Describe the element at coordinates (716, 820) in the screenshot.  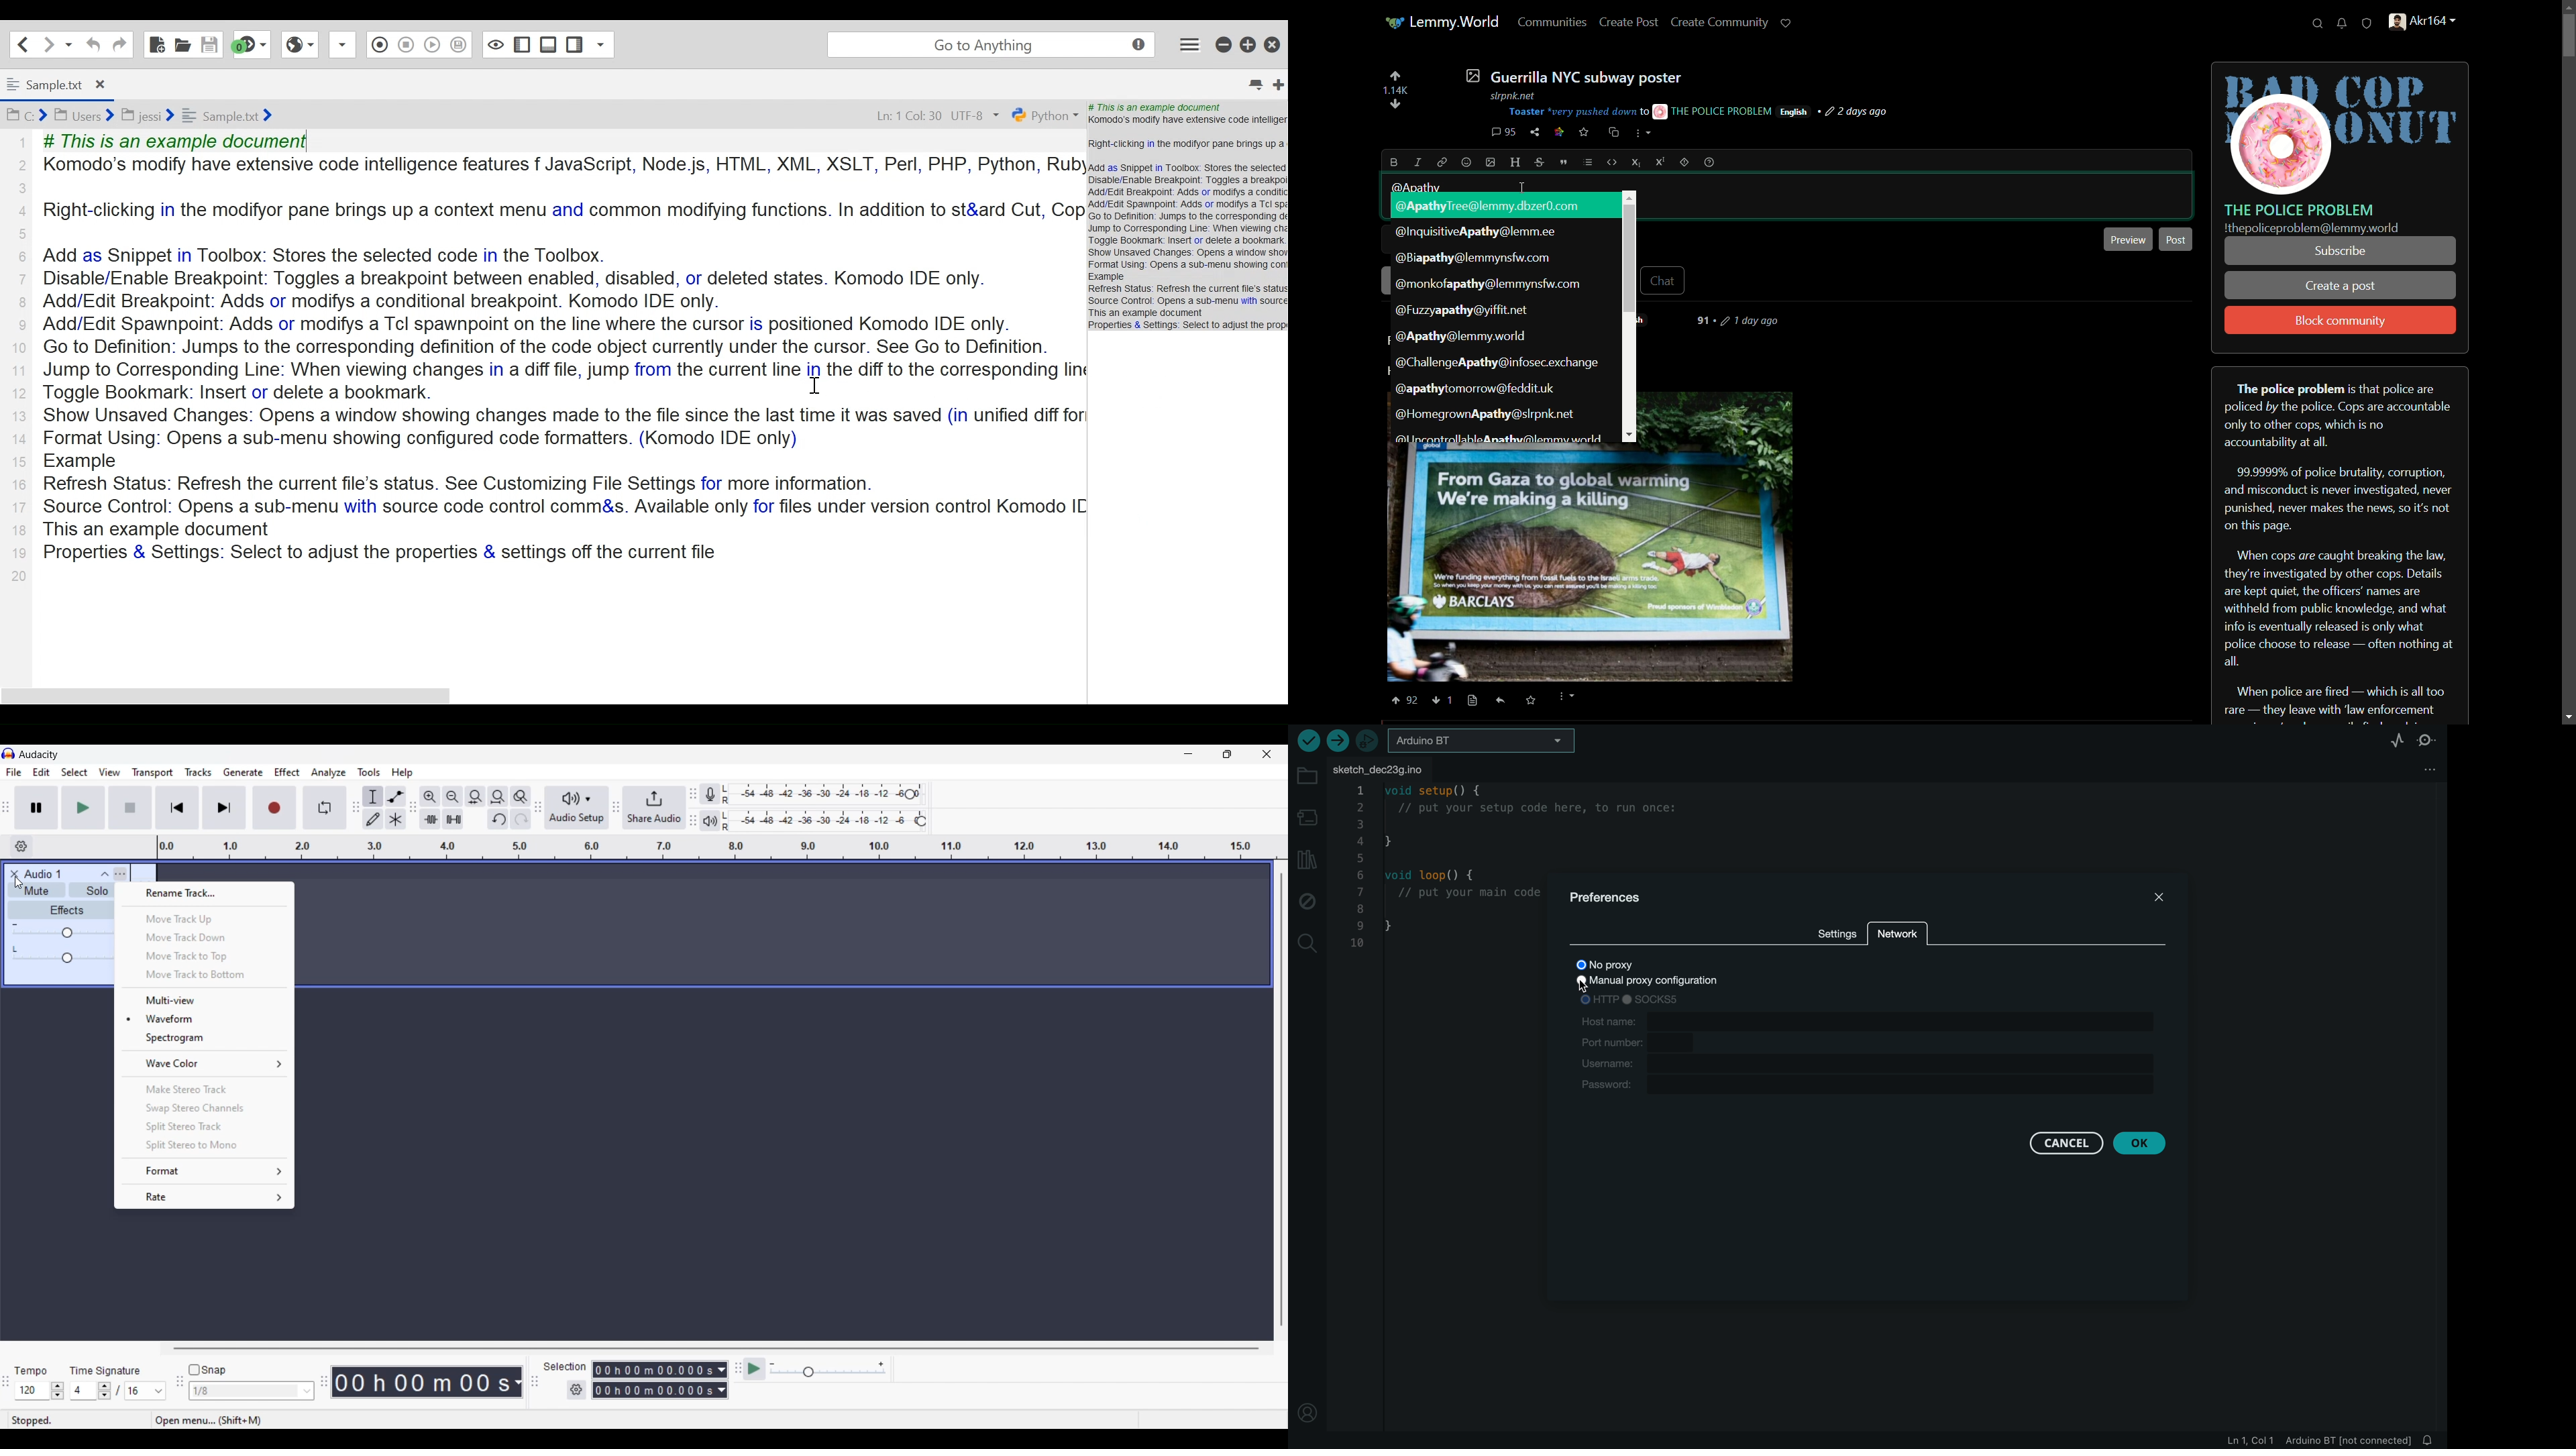
I see `Playback meter` at that location.